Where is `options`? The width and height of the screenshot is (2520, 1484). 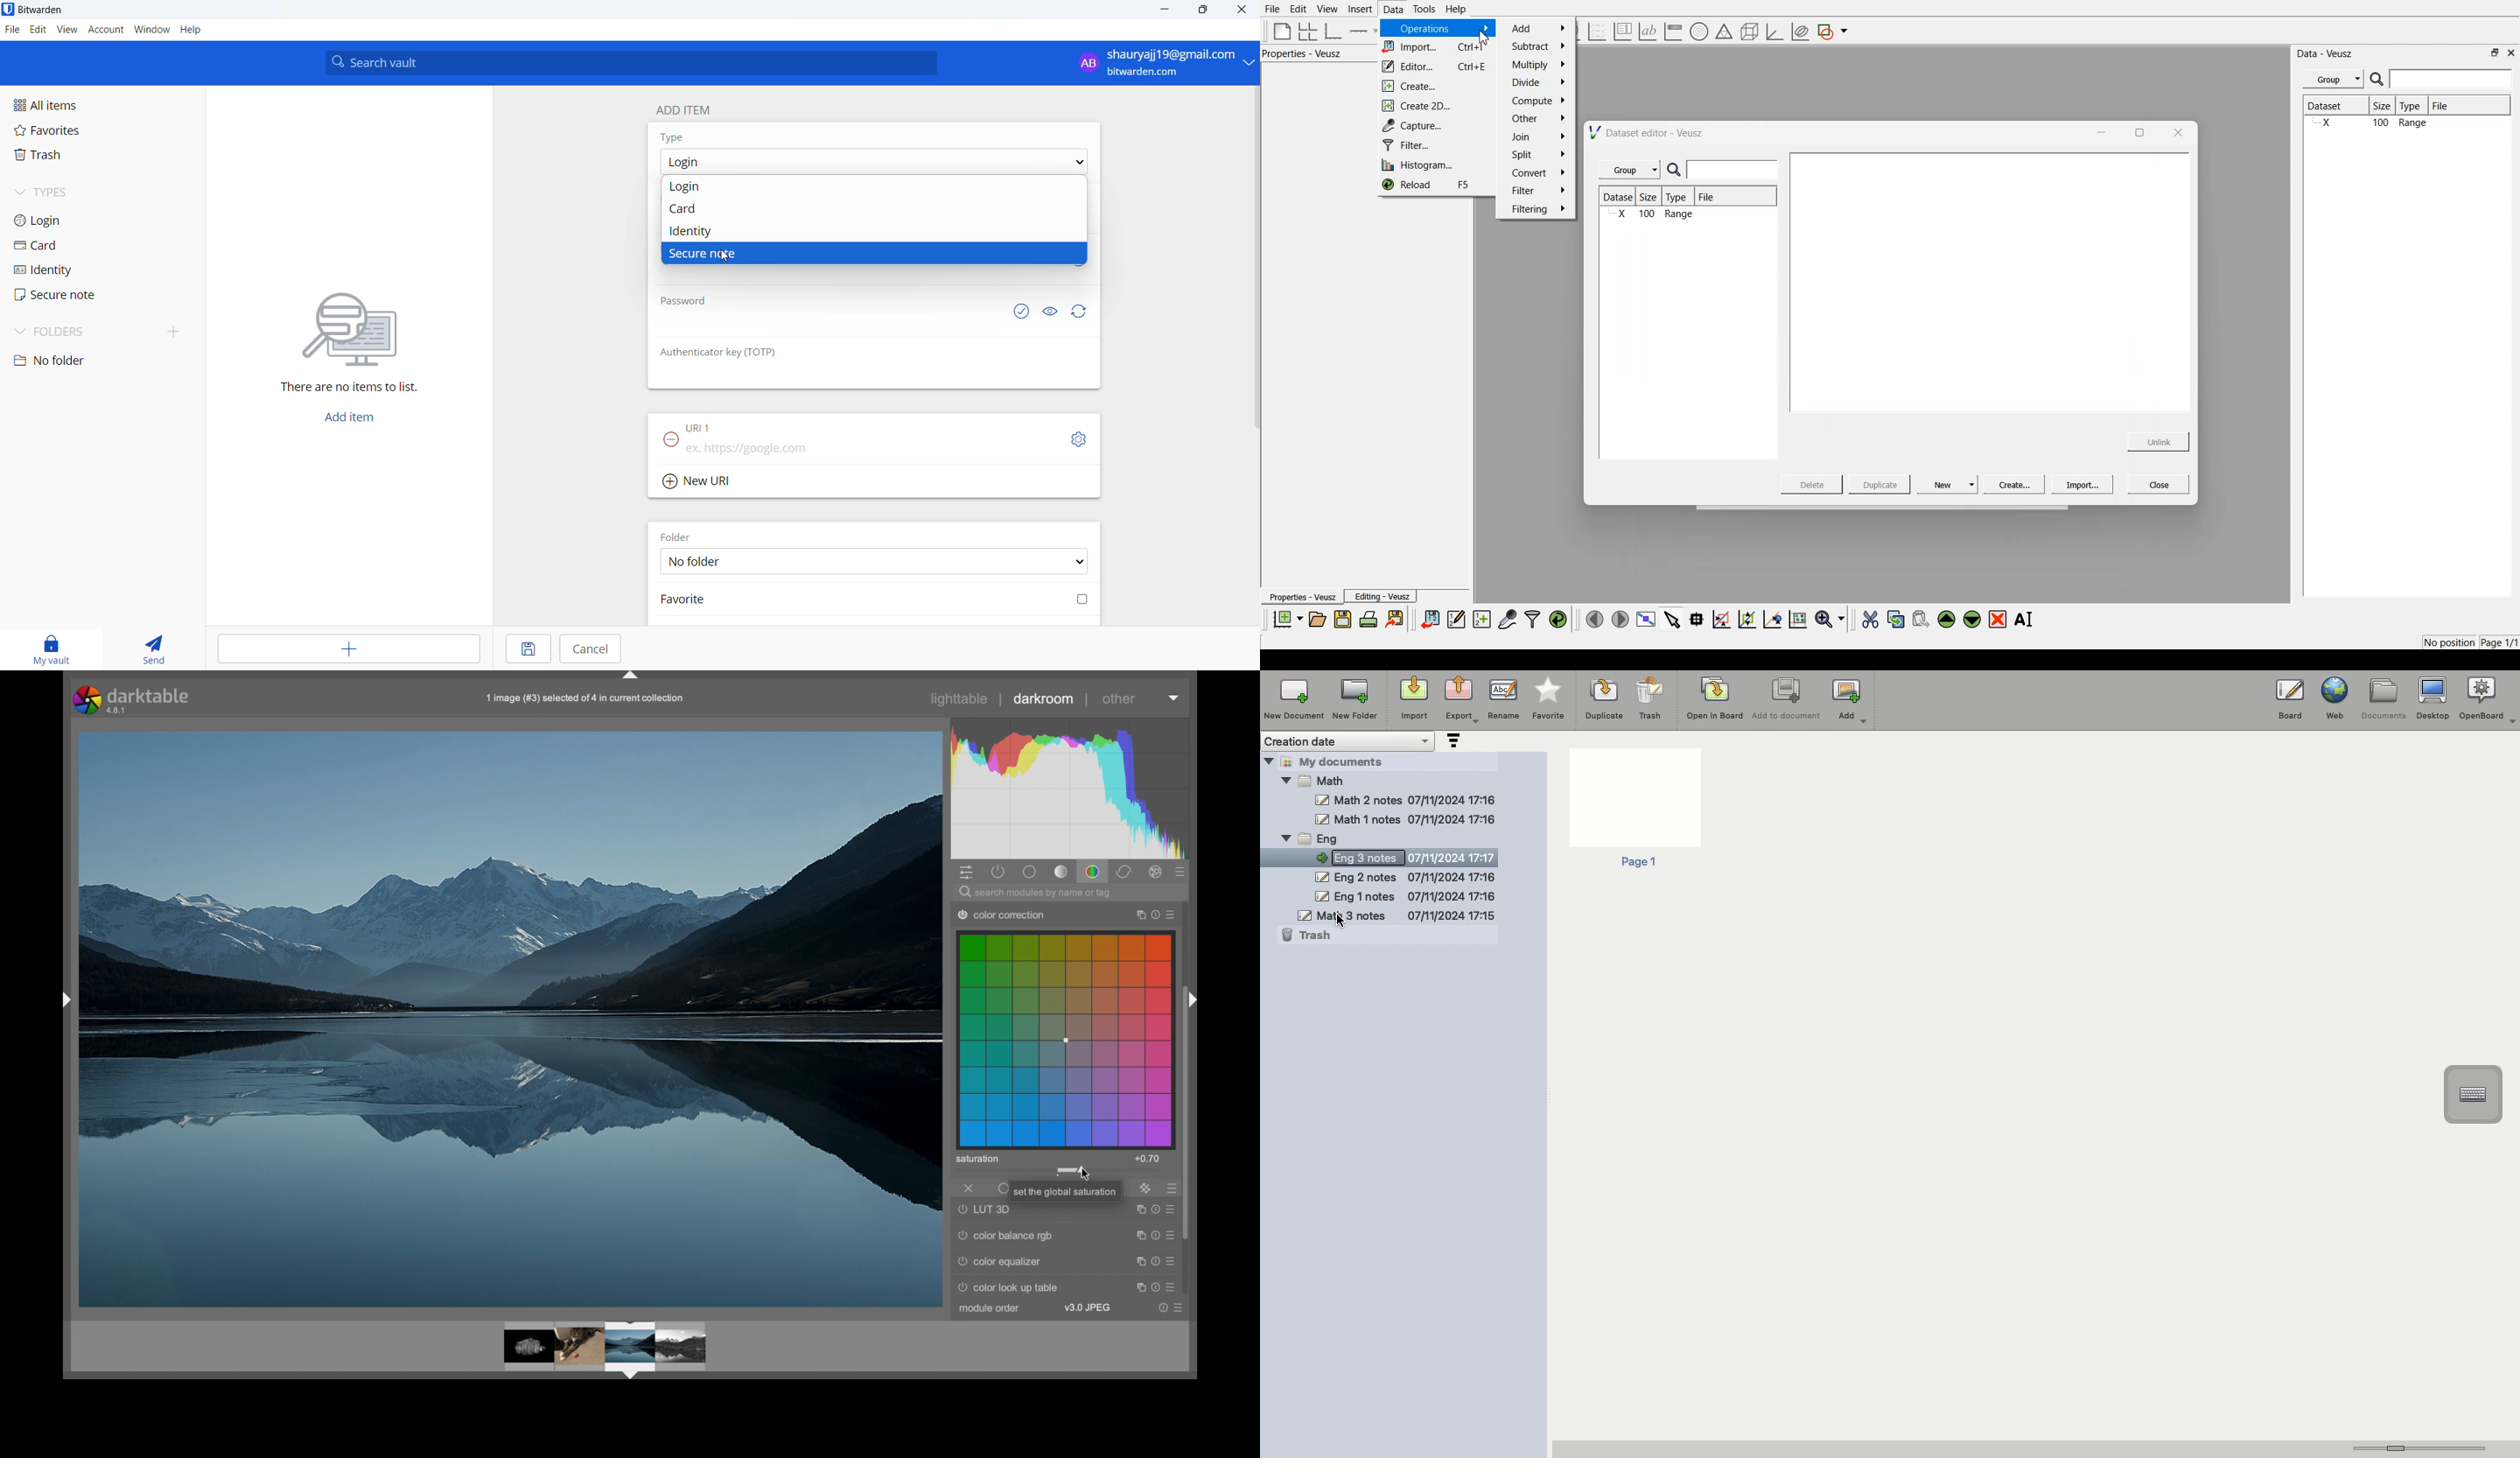 options is located at coordinates (1154, 1286).